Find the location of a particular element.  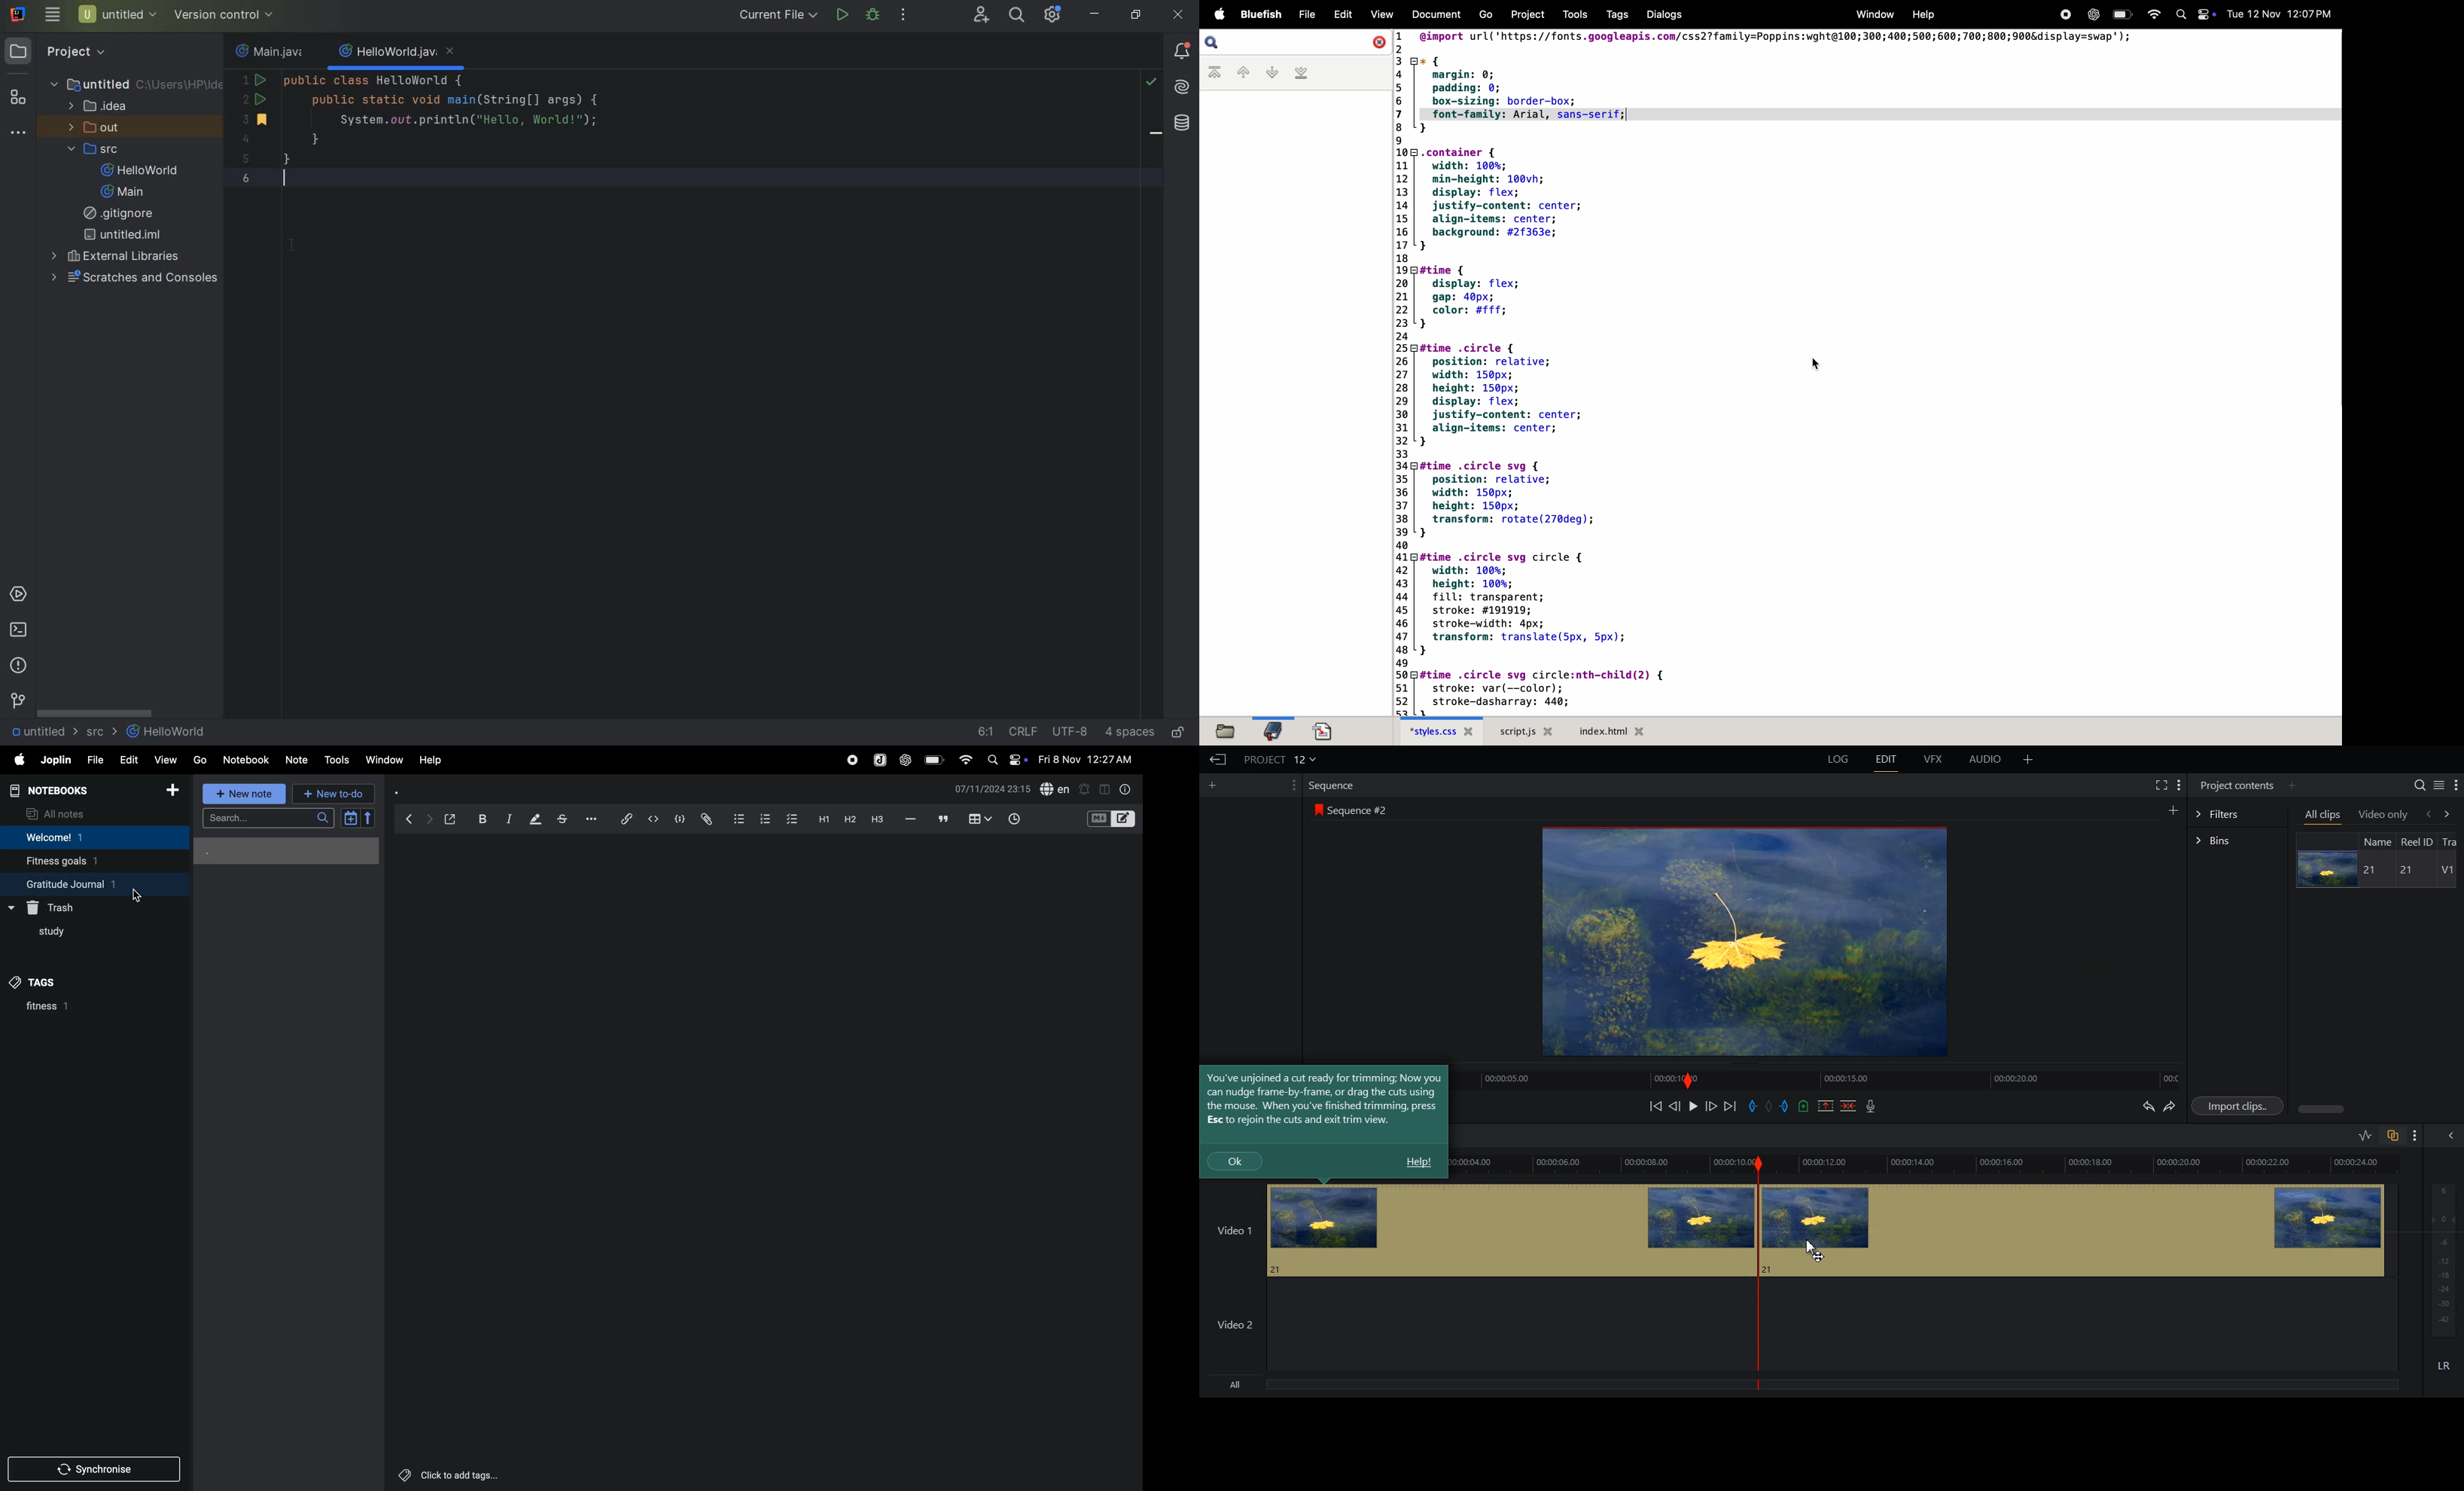

inline code is located at coordinates (652, 820).